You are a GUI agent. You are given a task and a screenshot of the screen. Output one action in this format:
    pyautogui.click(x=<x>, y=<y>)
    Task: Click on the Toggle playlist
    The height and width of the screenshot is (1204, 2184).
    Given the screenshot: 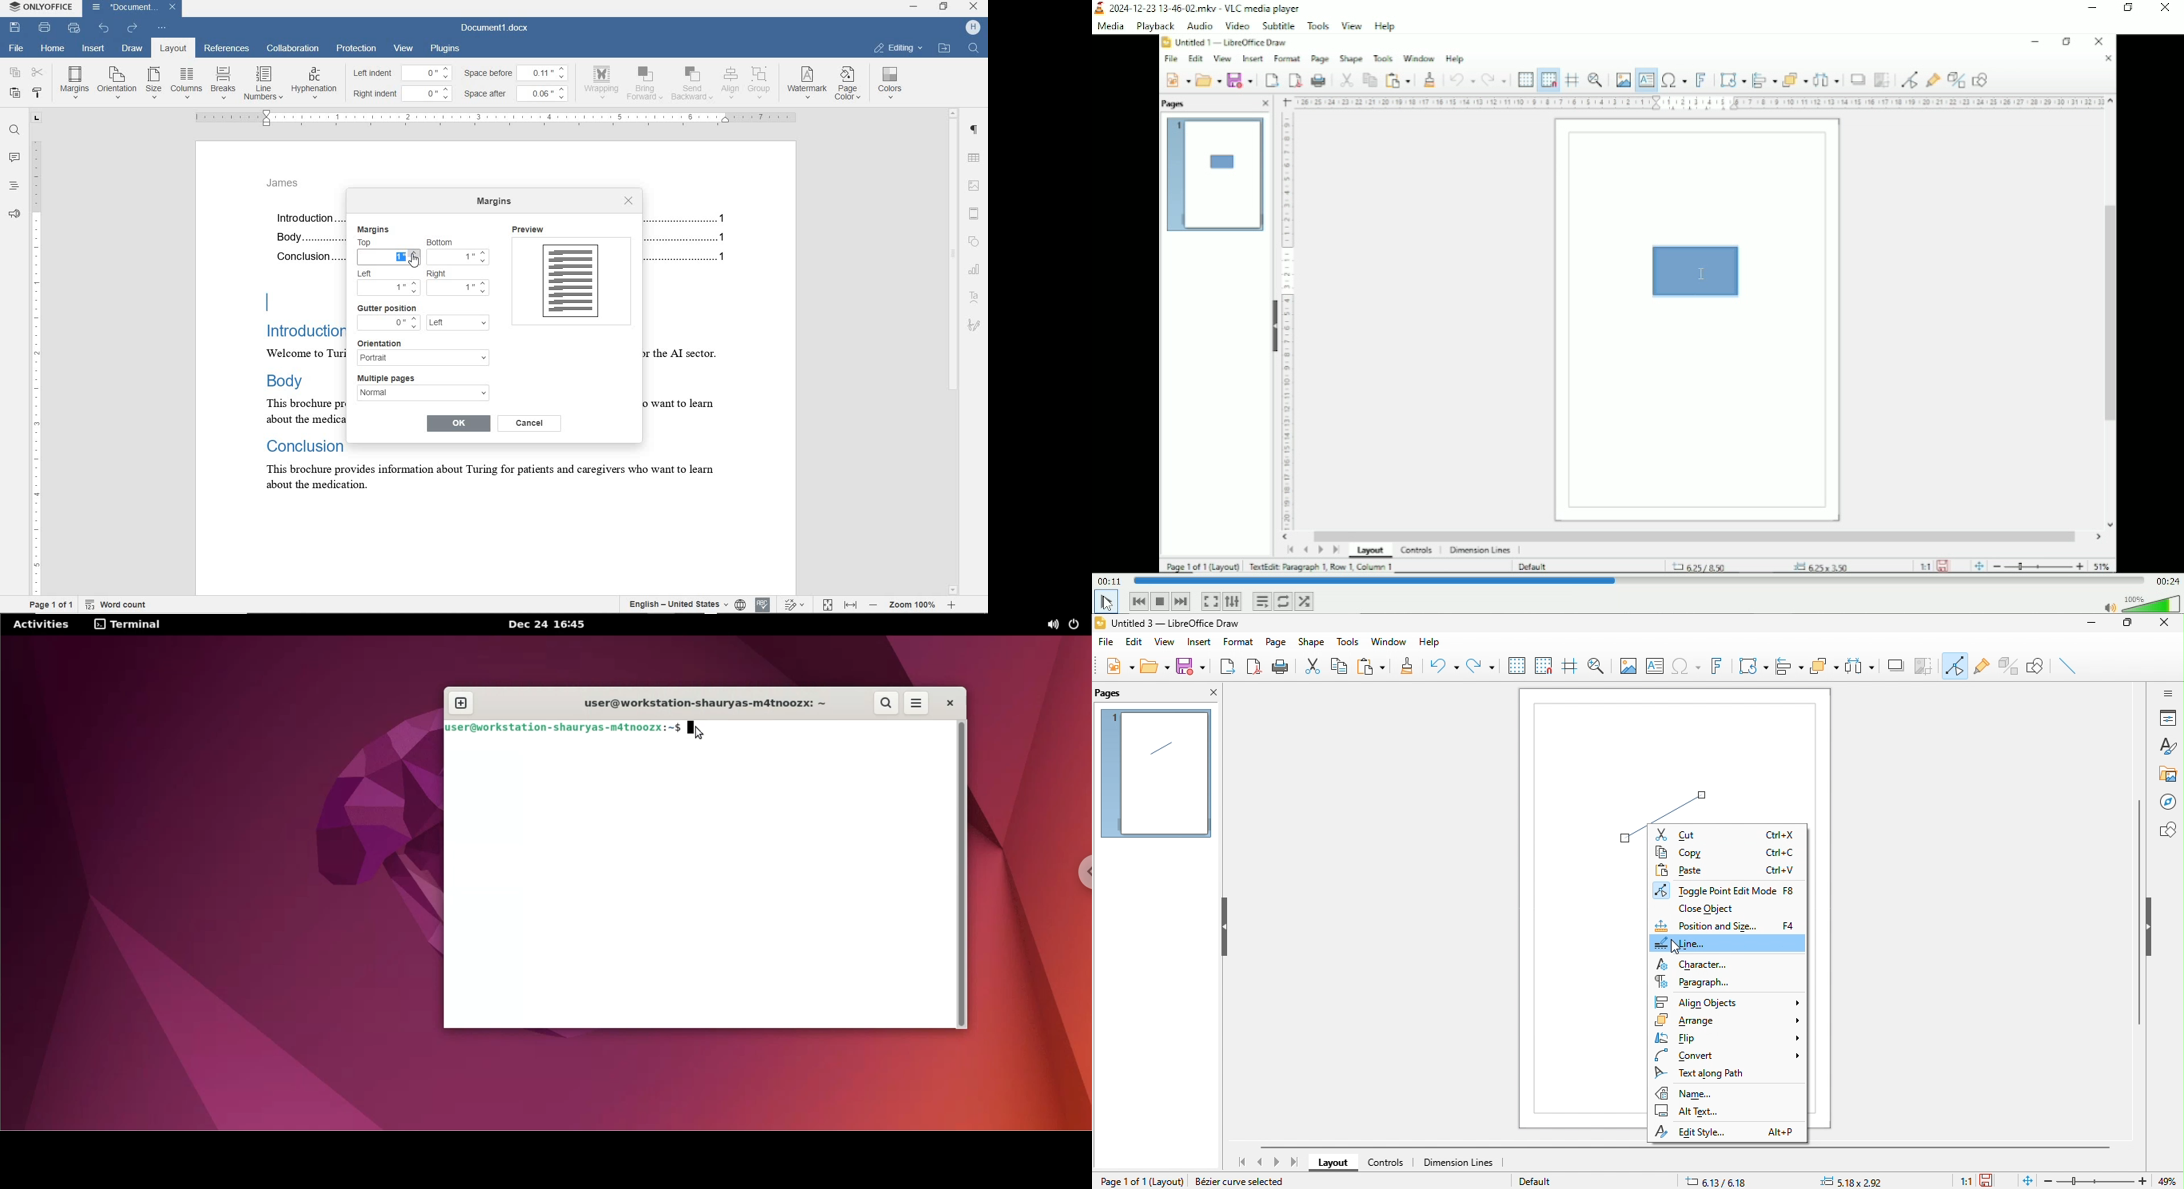 What is the action you would take?
    pyautogui.click(x=1261, y=601)
    